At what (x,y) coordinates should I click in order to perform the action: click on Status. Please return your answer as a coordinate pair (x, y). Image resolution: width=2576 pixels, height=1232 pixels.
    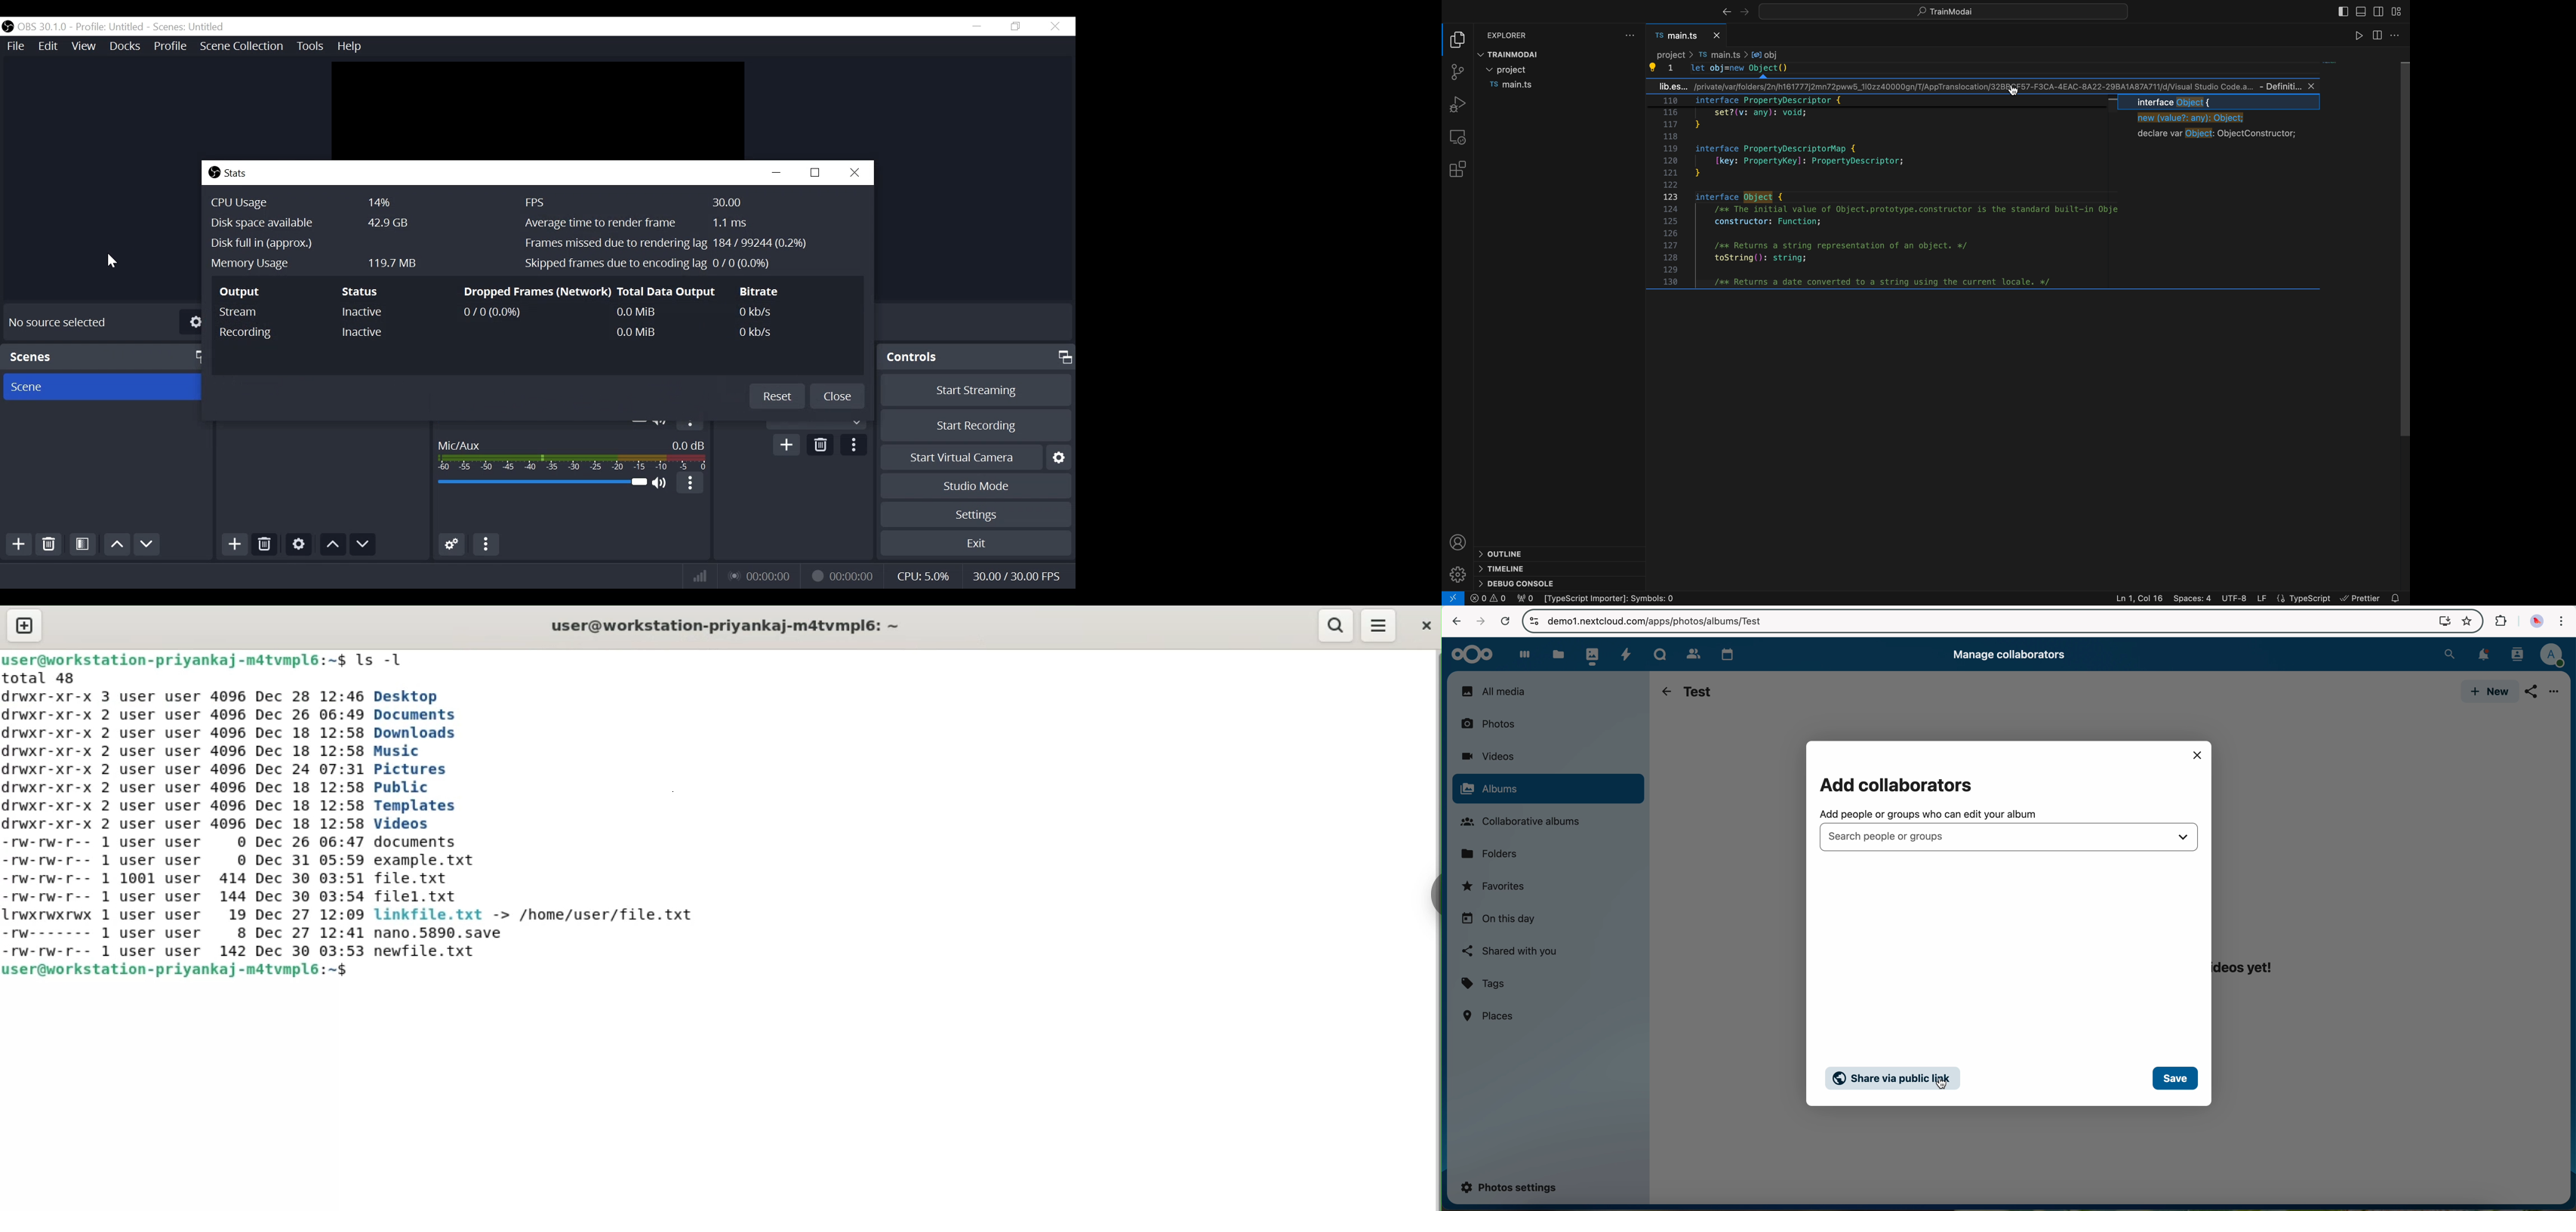
    Looking at the image, I should click on (364, 290).